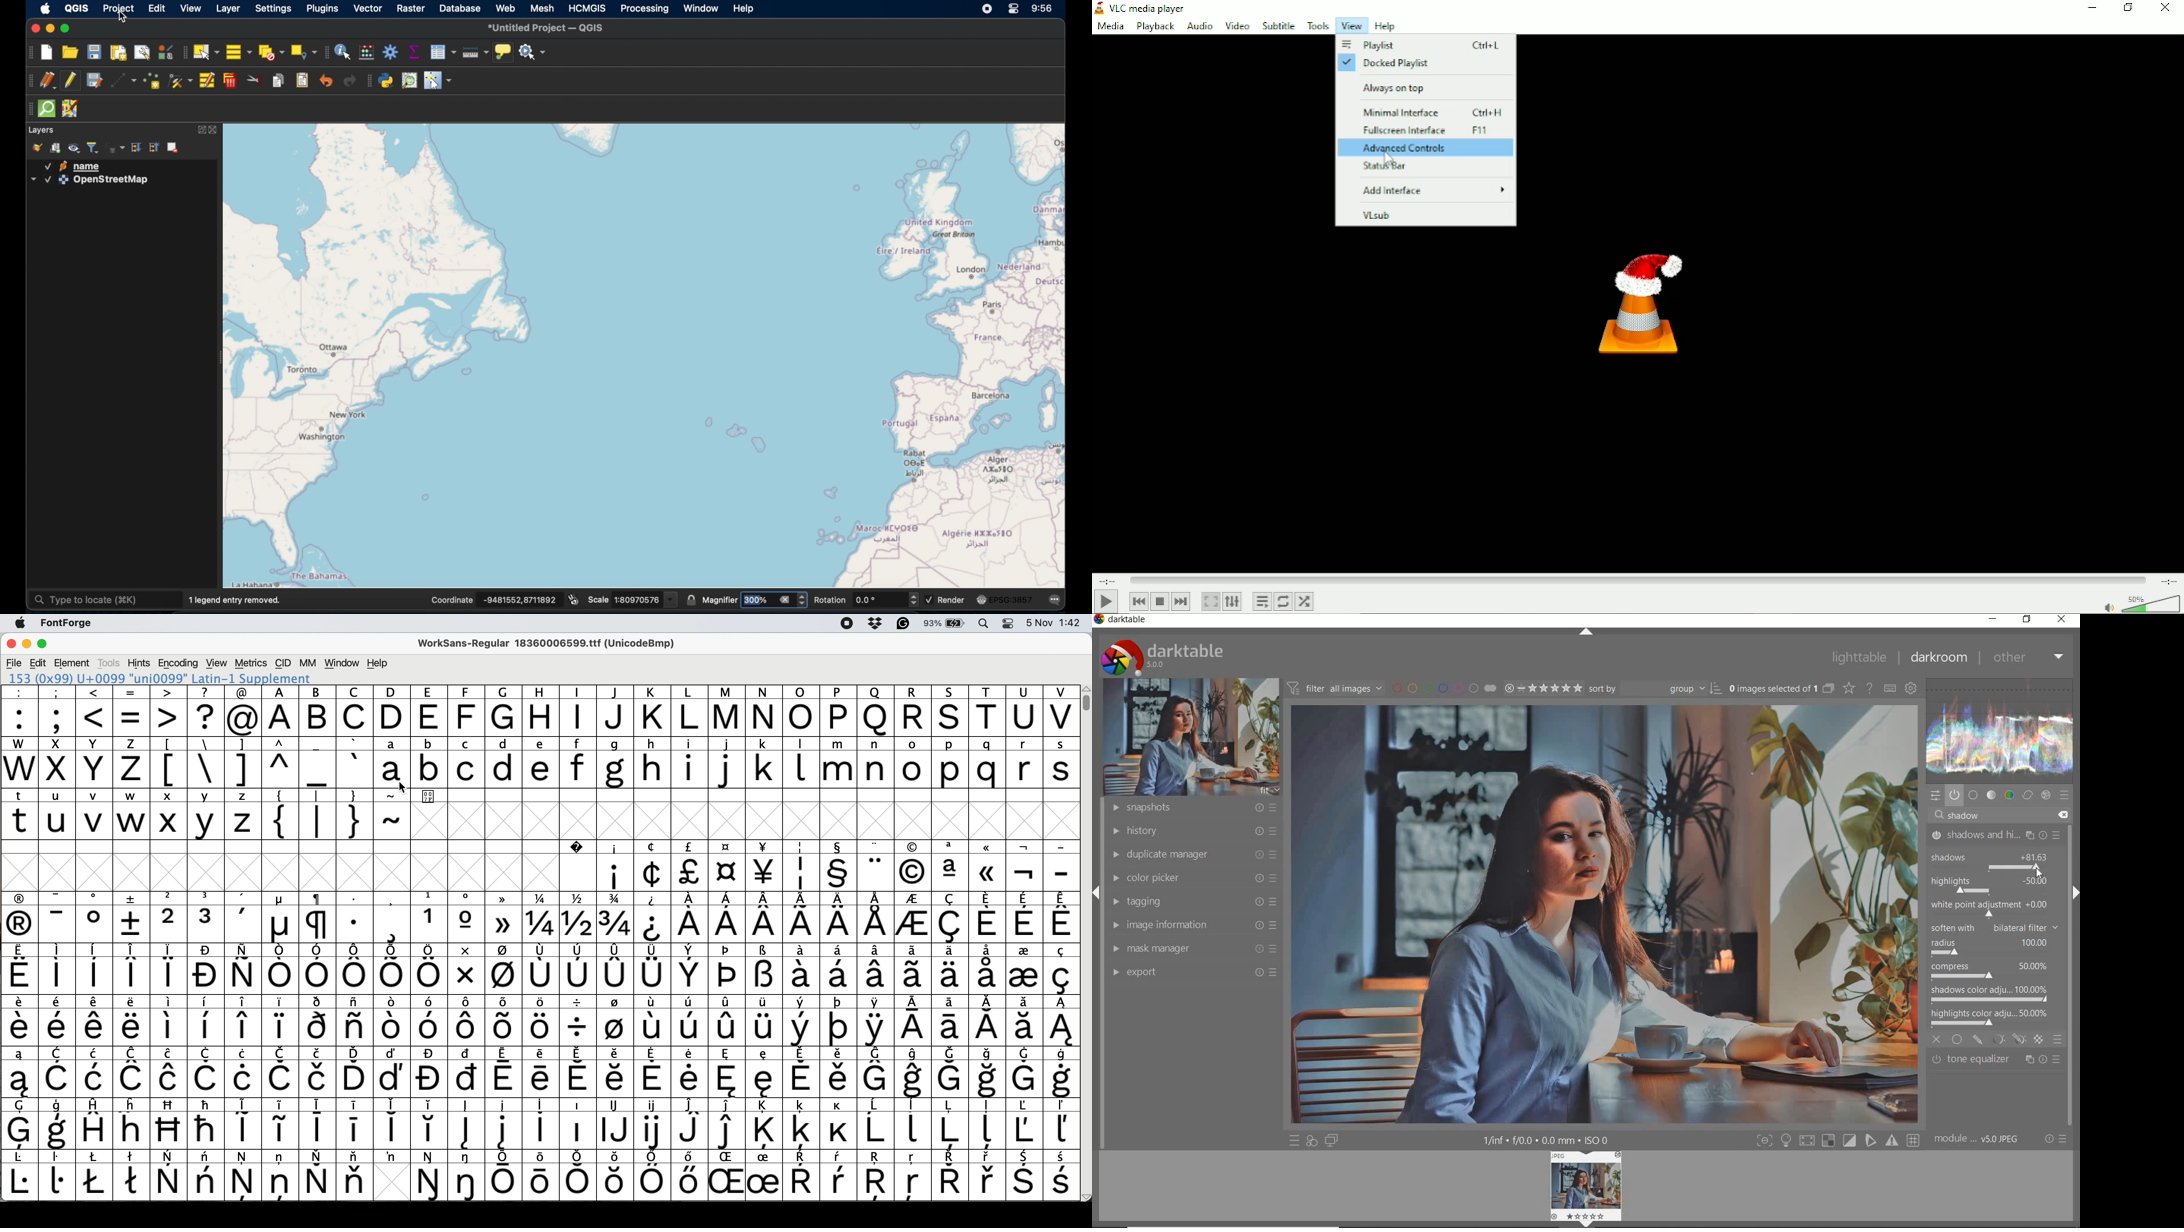 The width and height of the screenshot is (2184, 1232). What do you see at coordinates (950, 1176) in the screenshot?
I see `symbol` at bounding box center [950, 1176].